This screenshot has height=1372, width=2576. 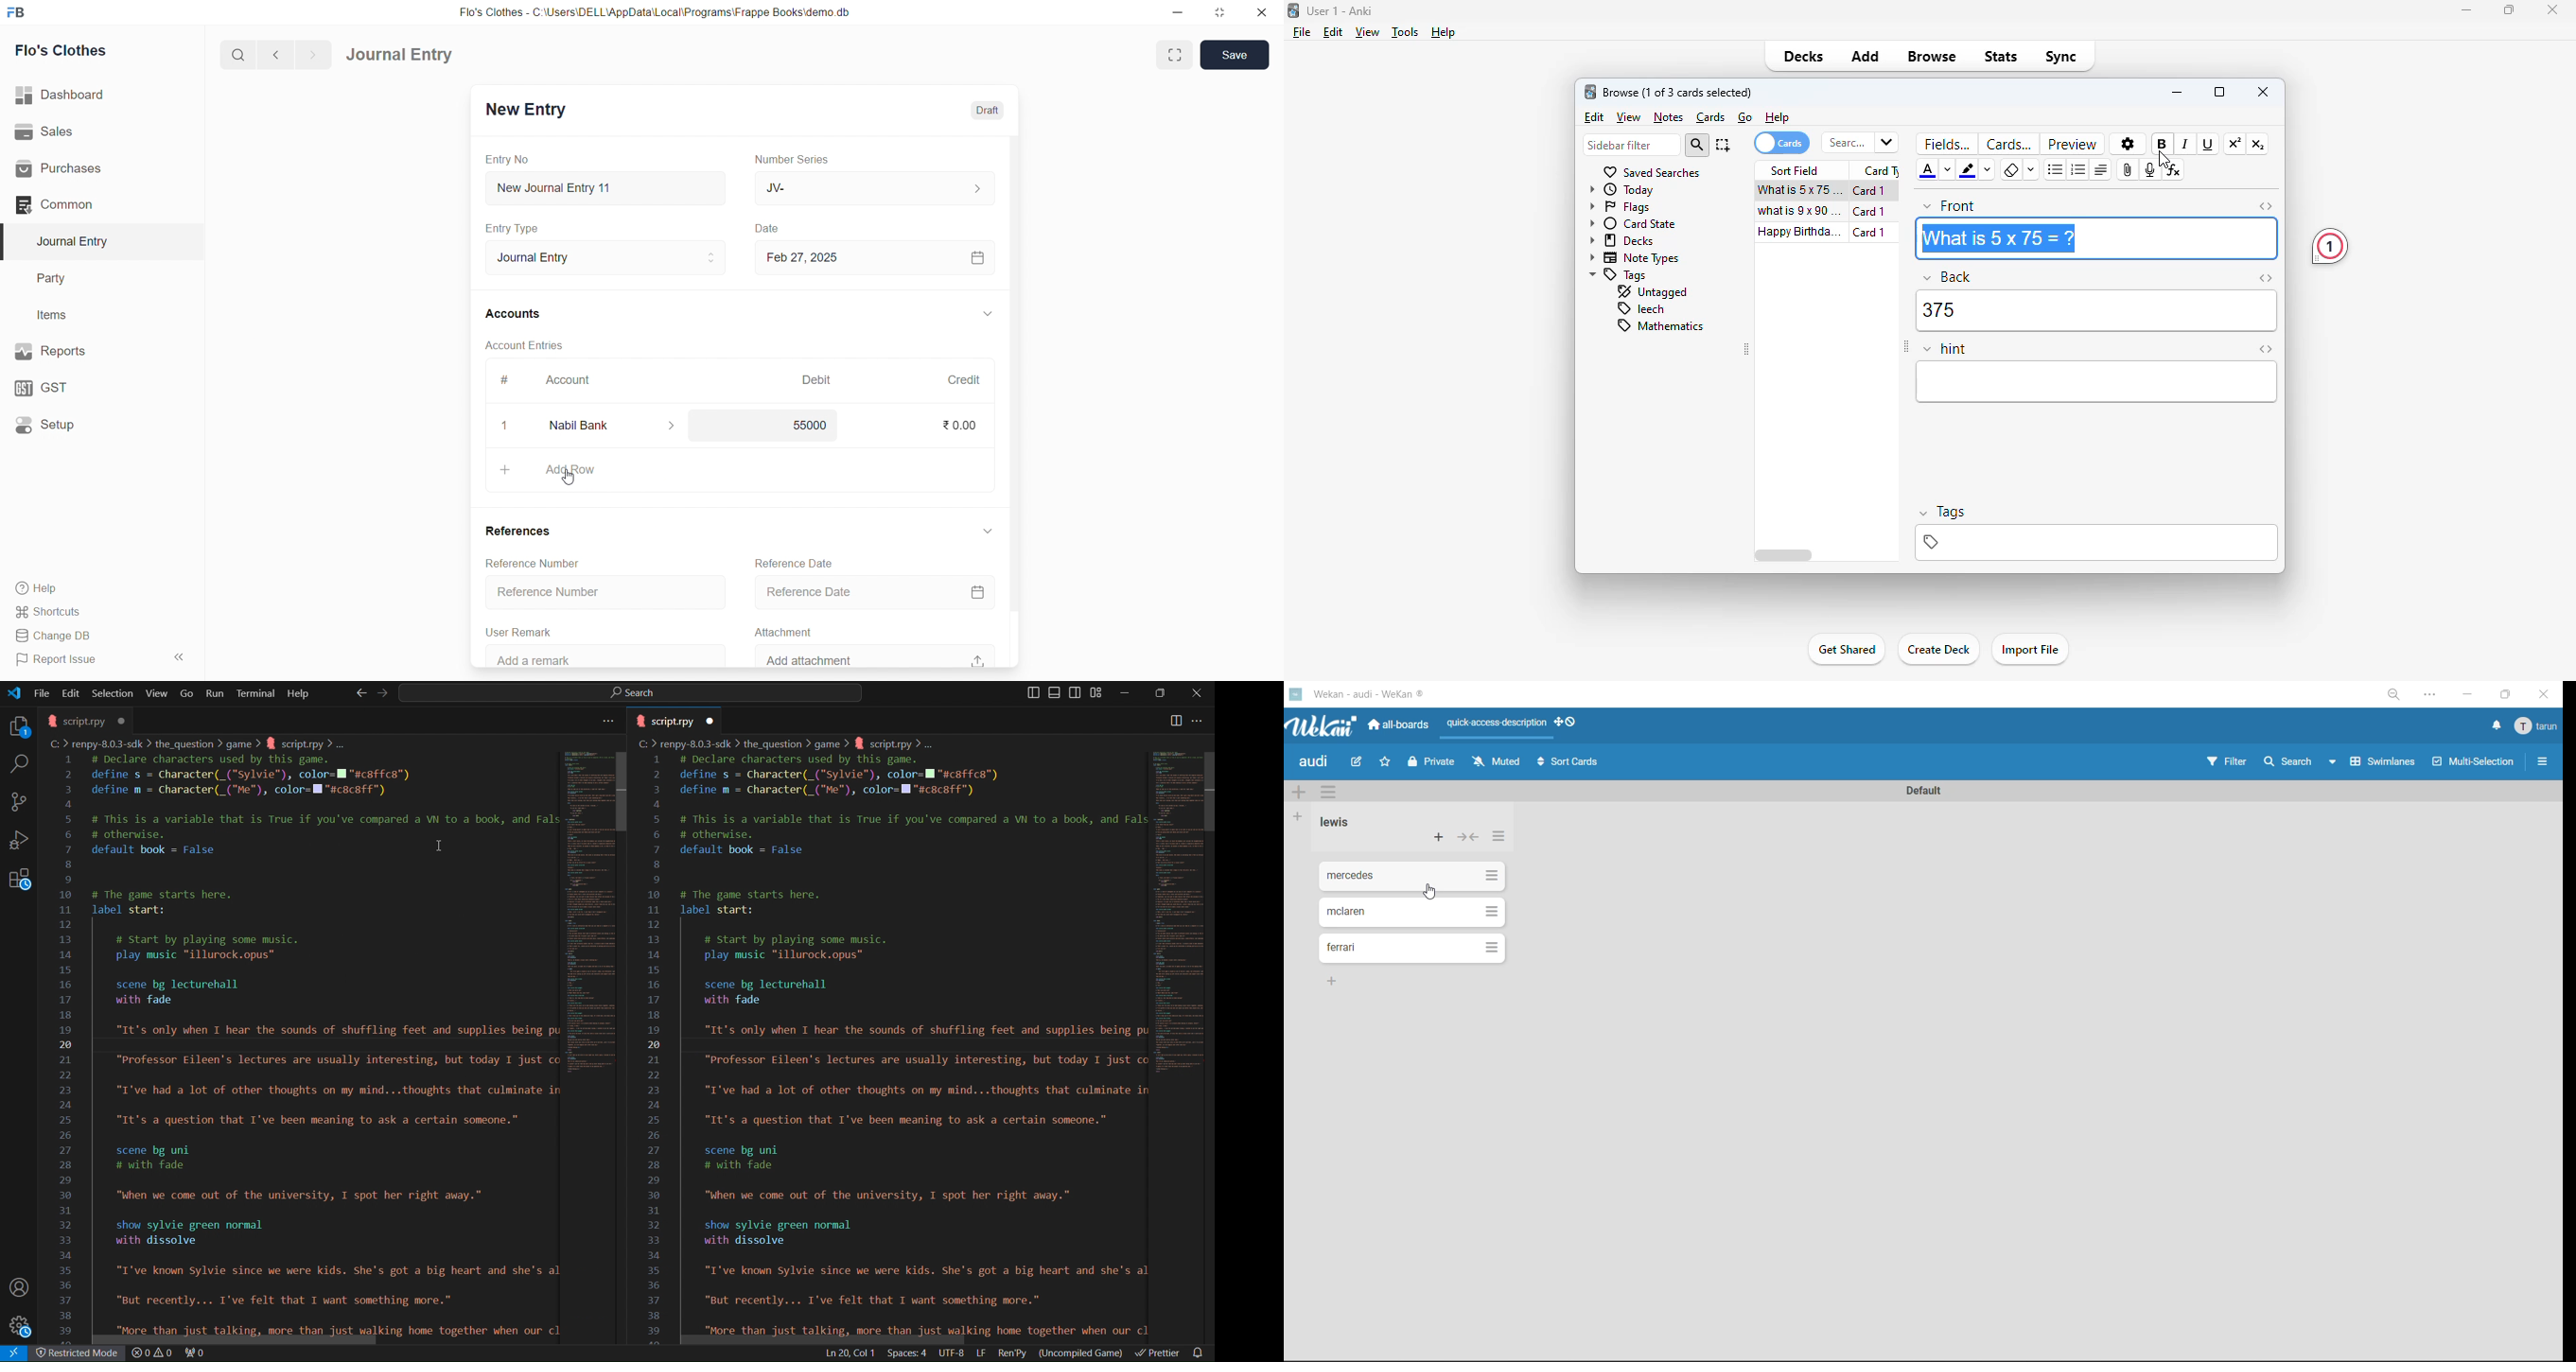 What do you see at coordinates (1176, 11) in the screenshot?
I see `minimize` at bounding box center [1176, 11].